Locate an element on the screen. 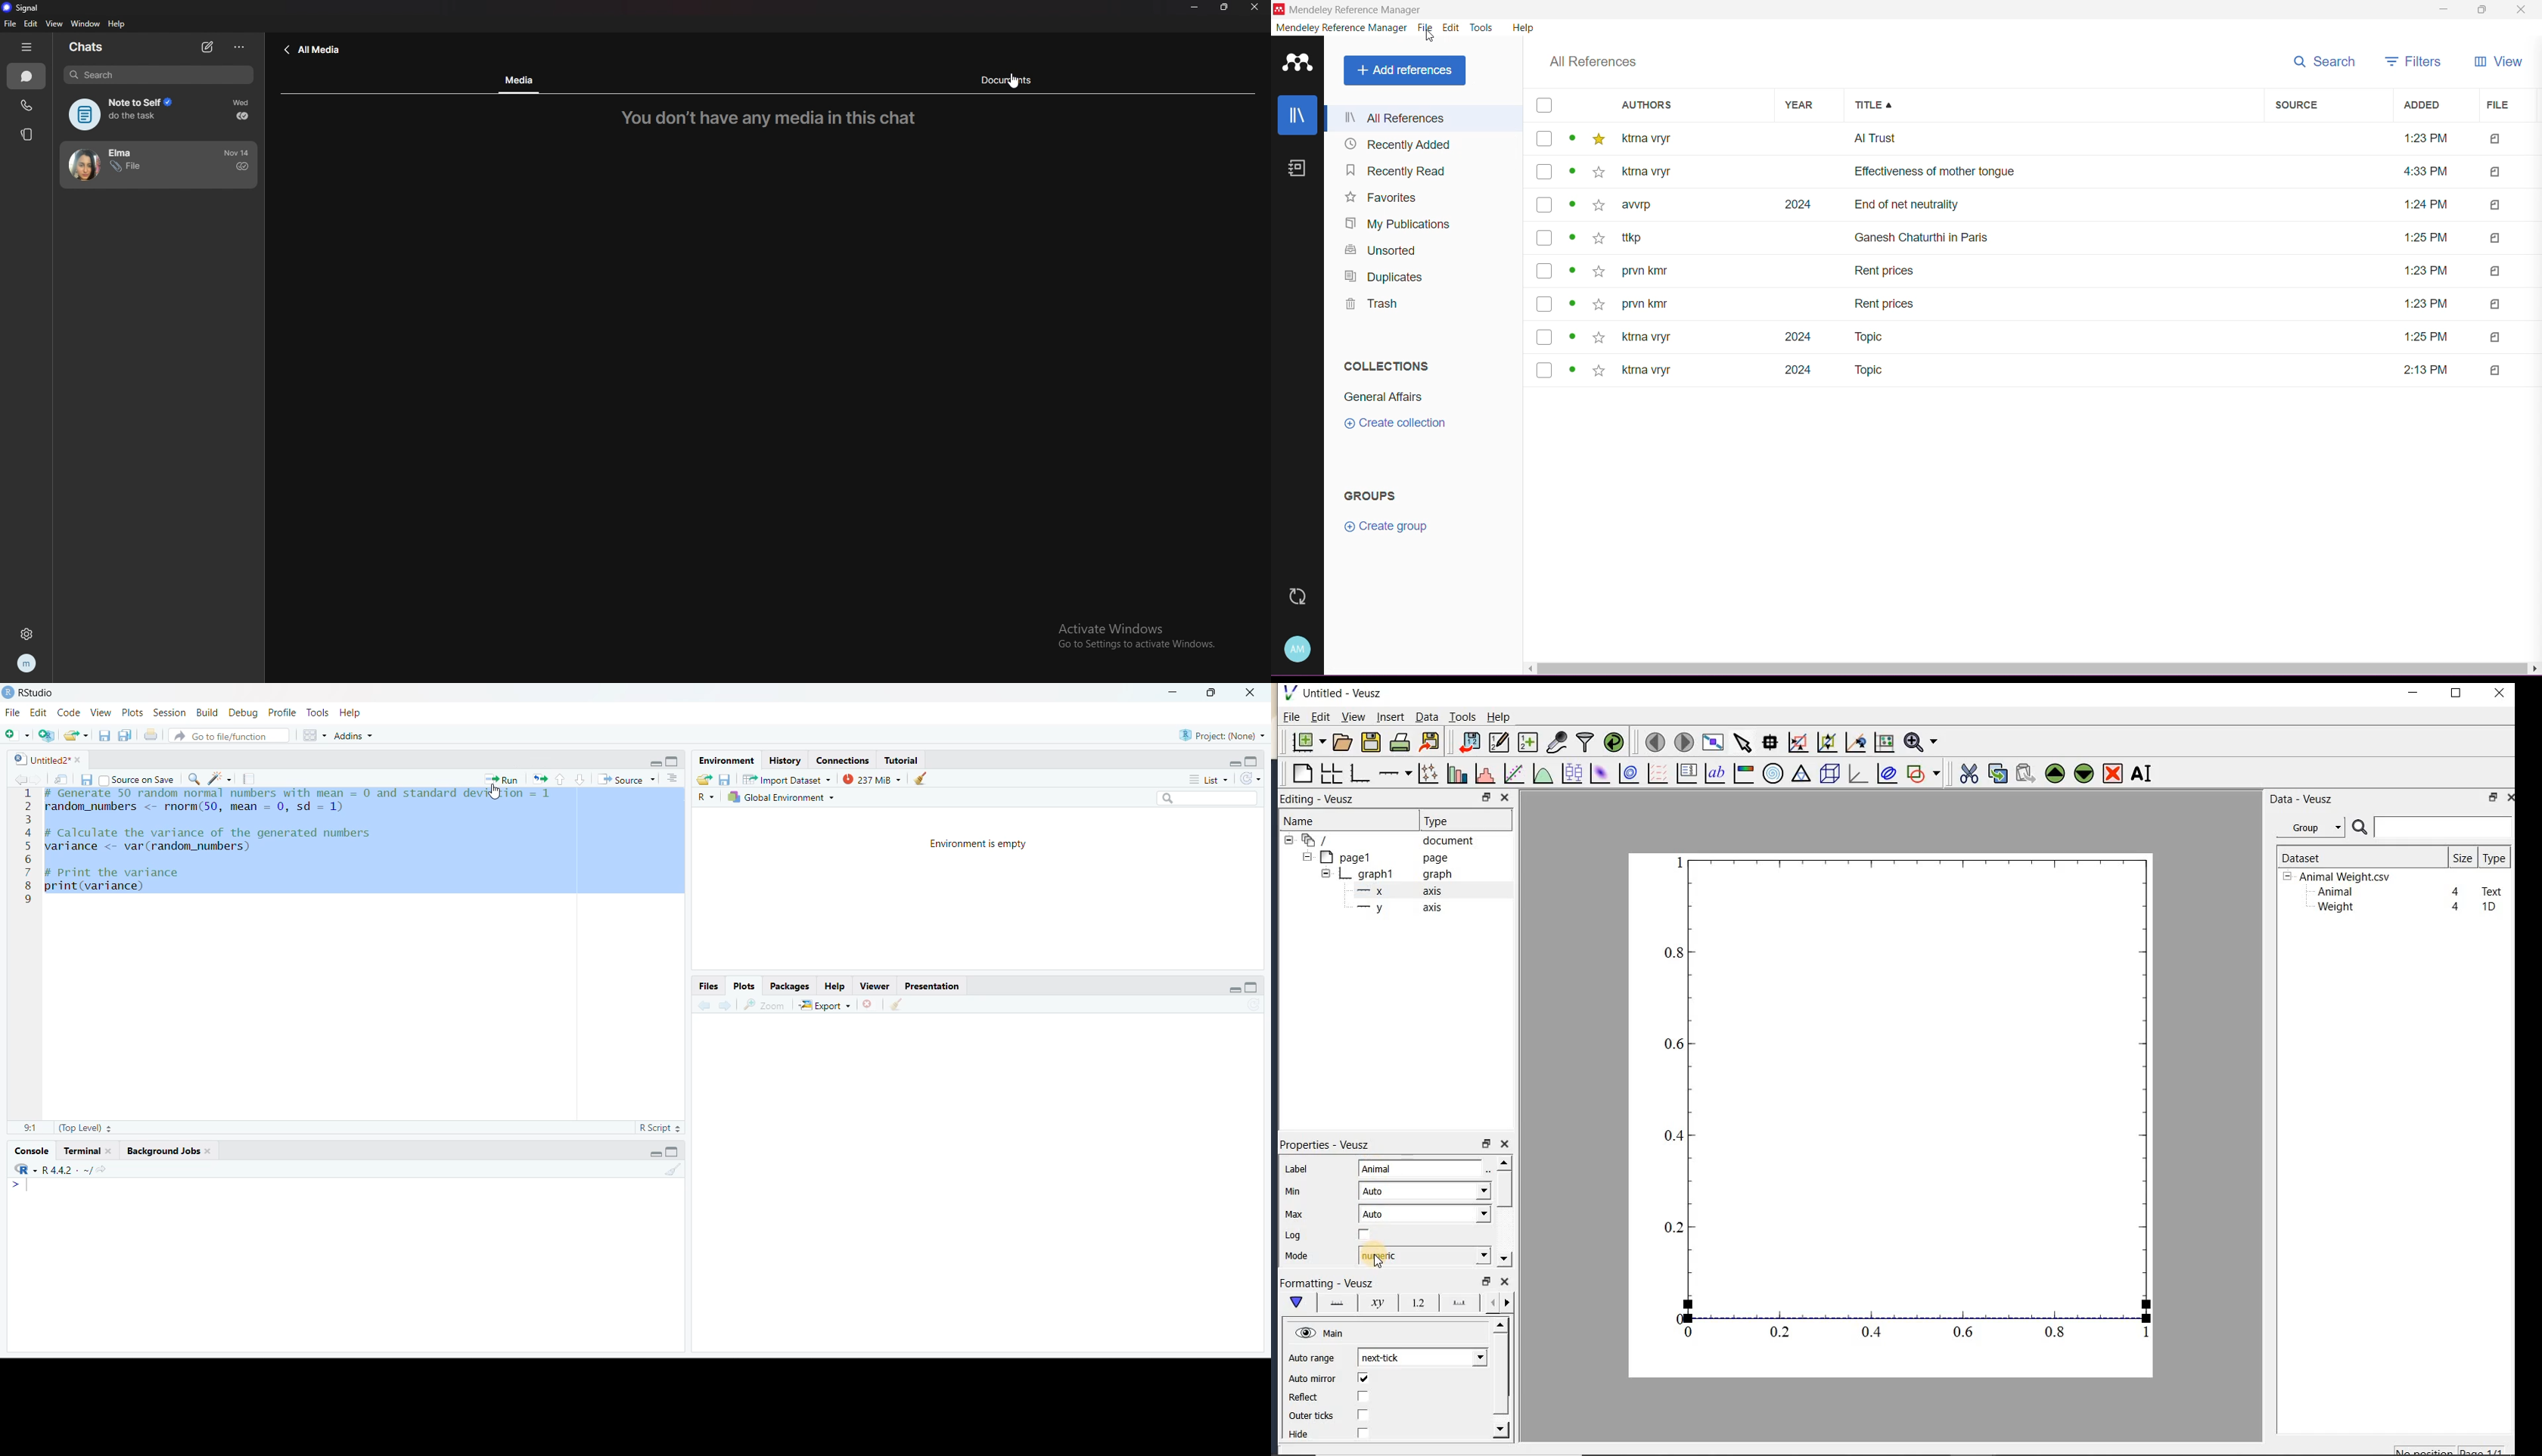 The image size is (2548, 1456). close file is located at coordinates (869, 1004).